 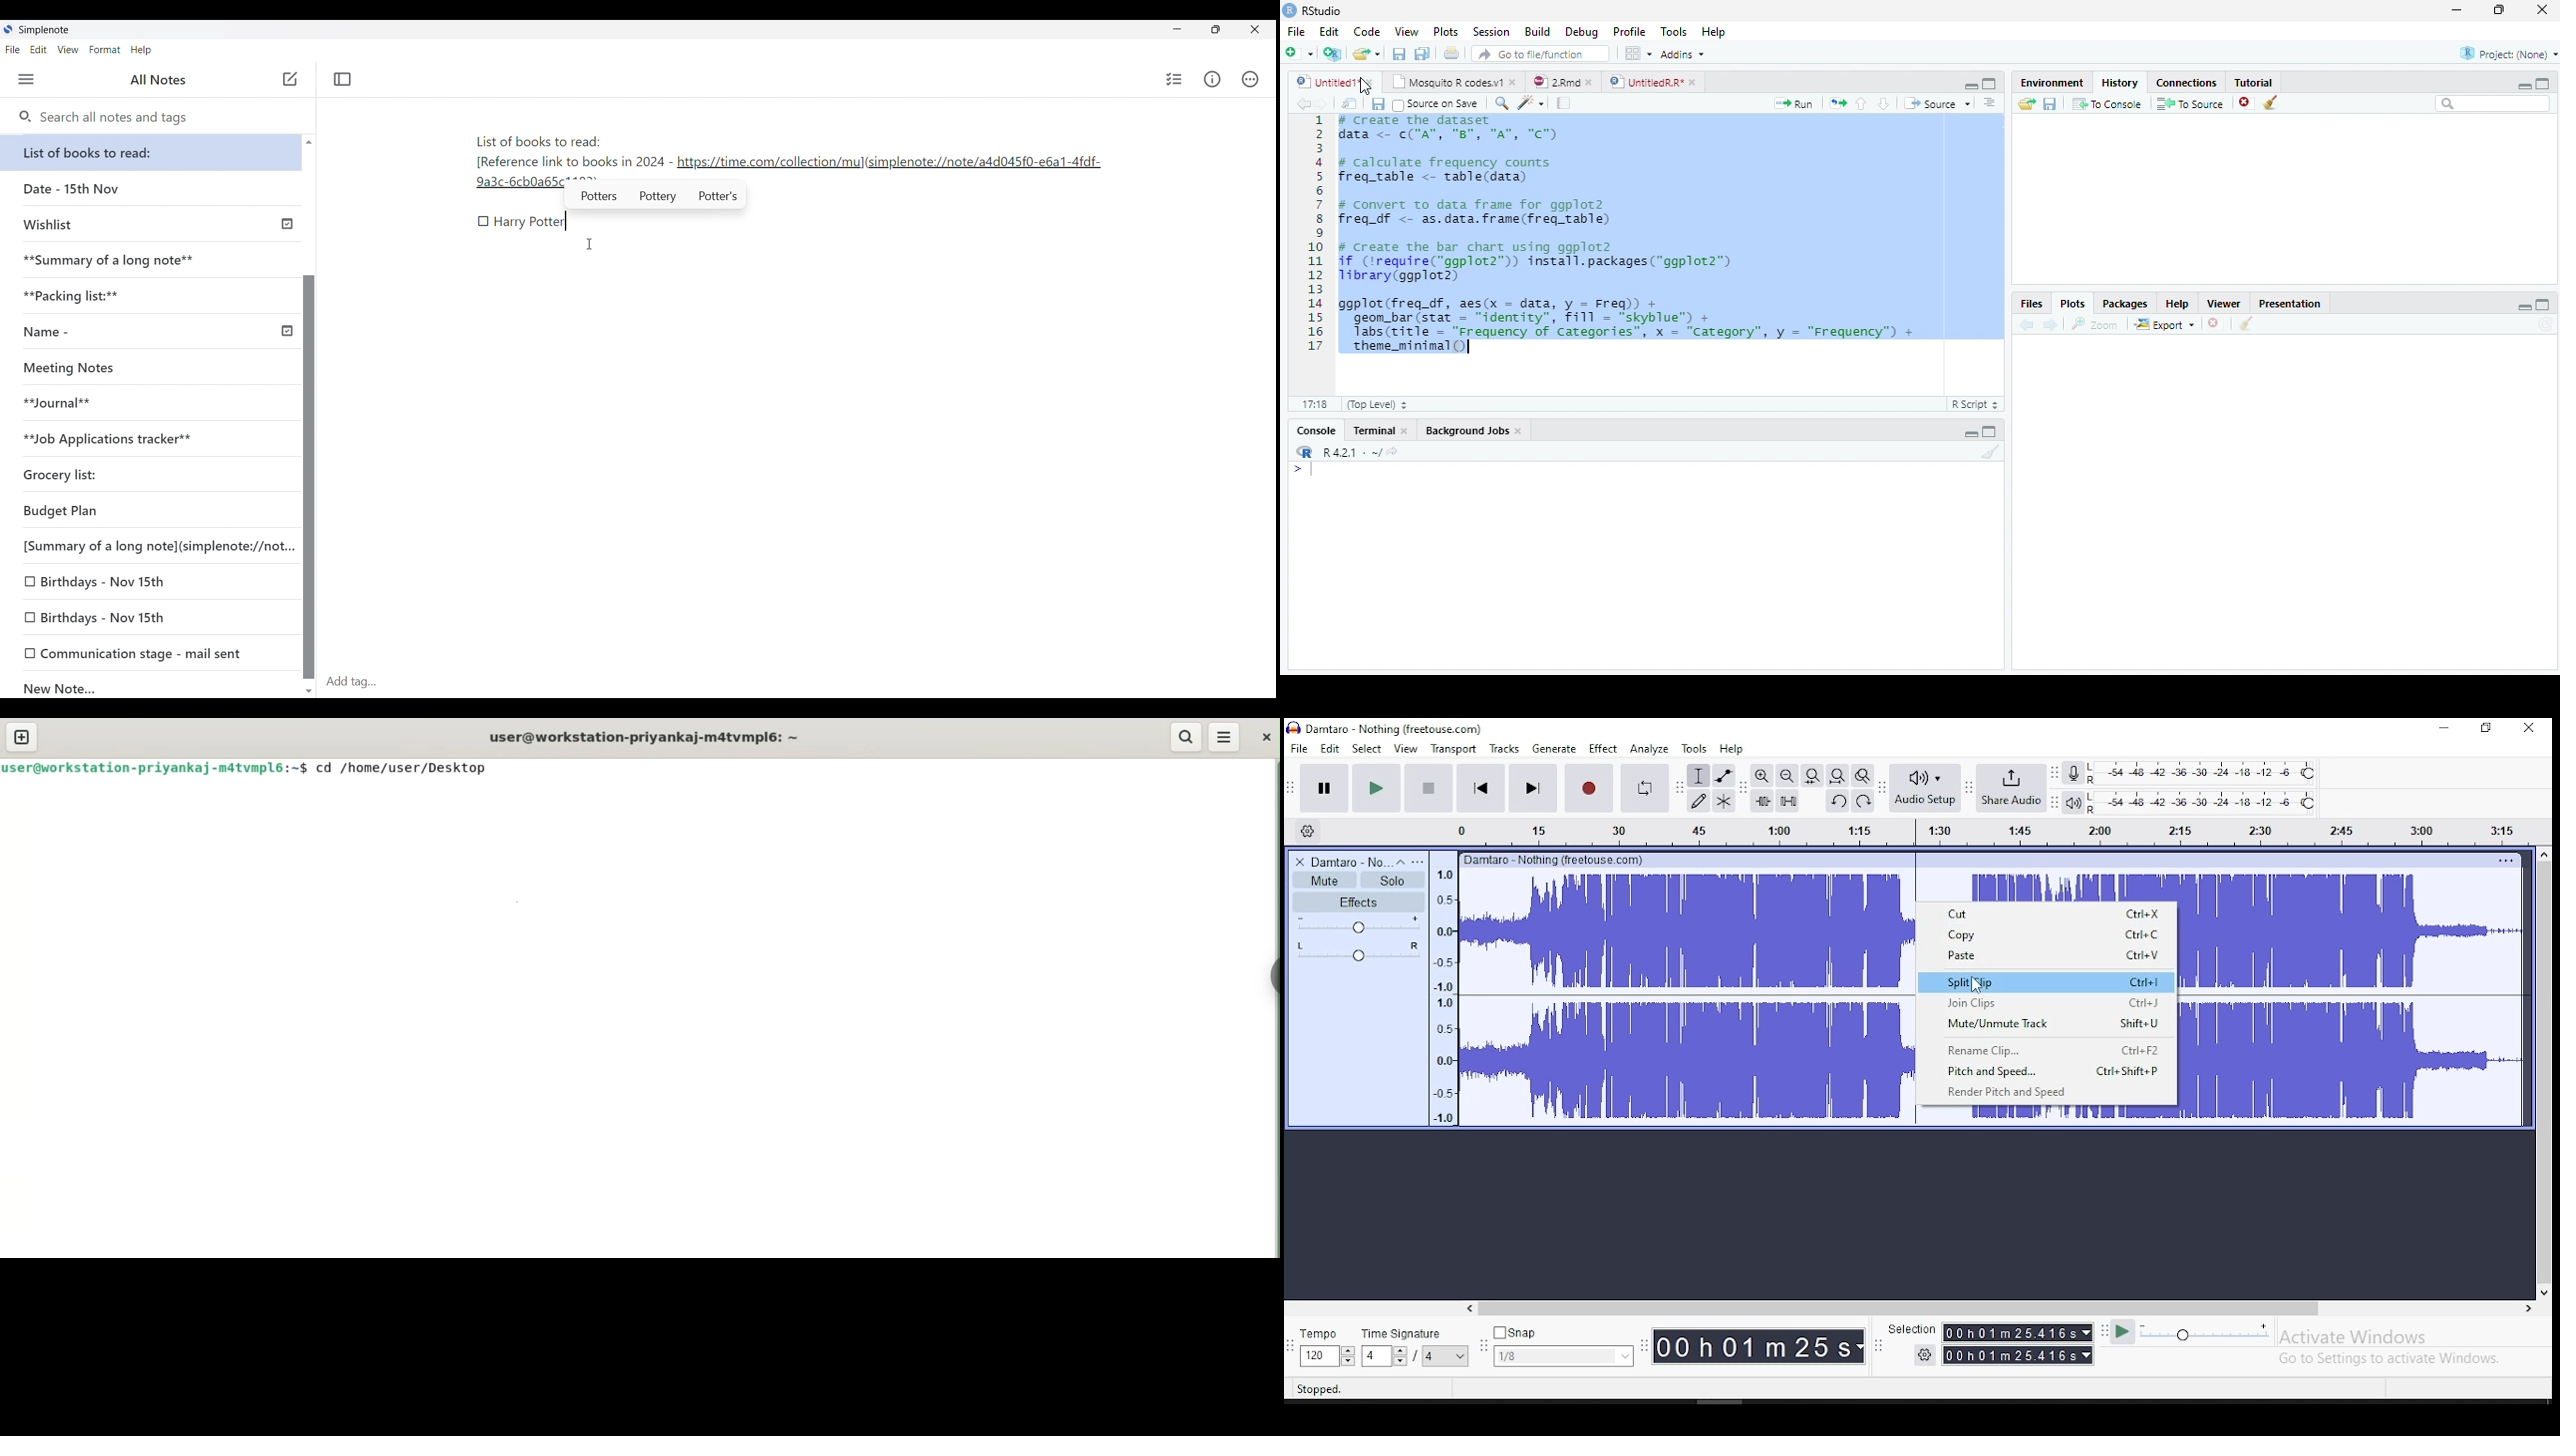 I want to click on R Script, so click(x=1976, y=406).